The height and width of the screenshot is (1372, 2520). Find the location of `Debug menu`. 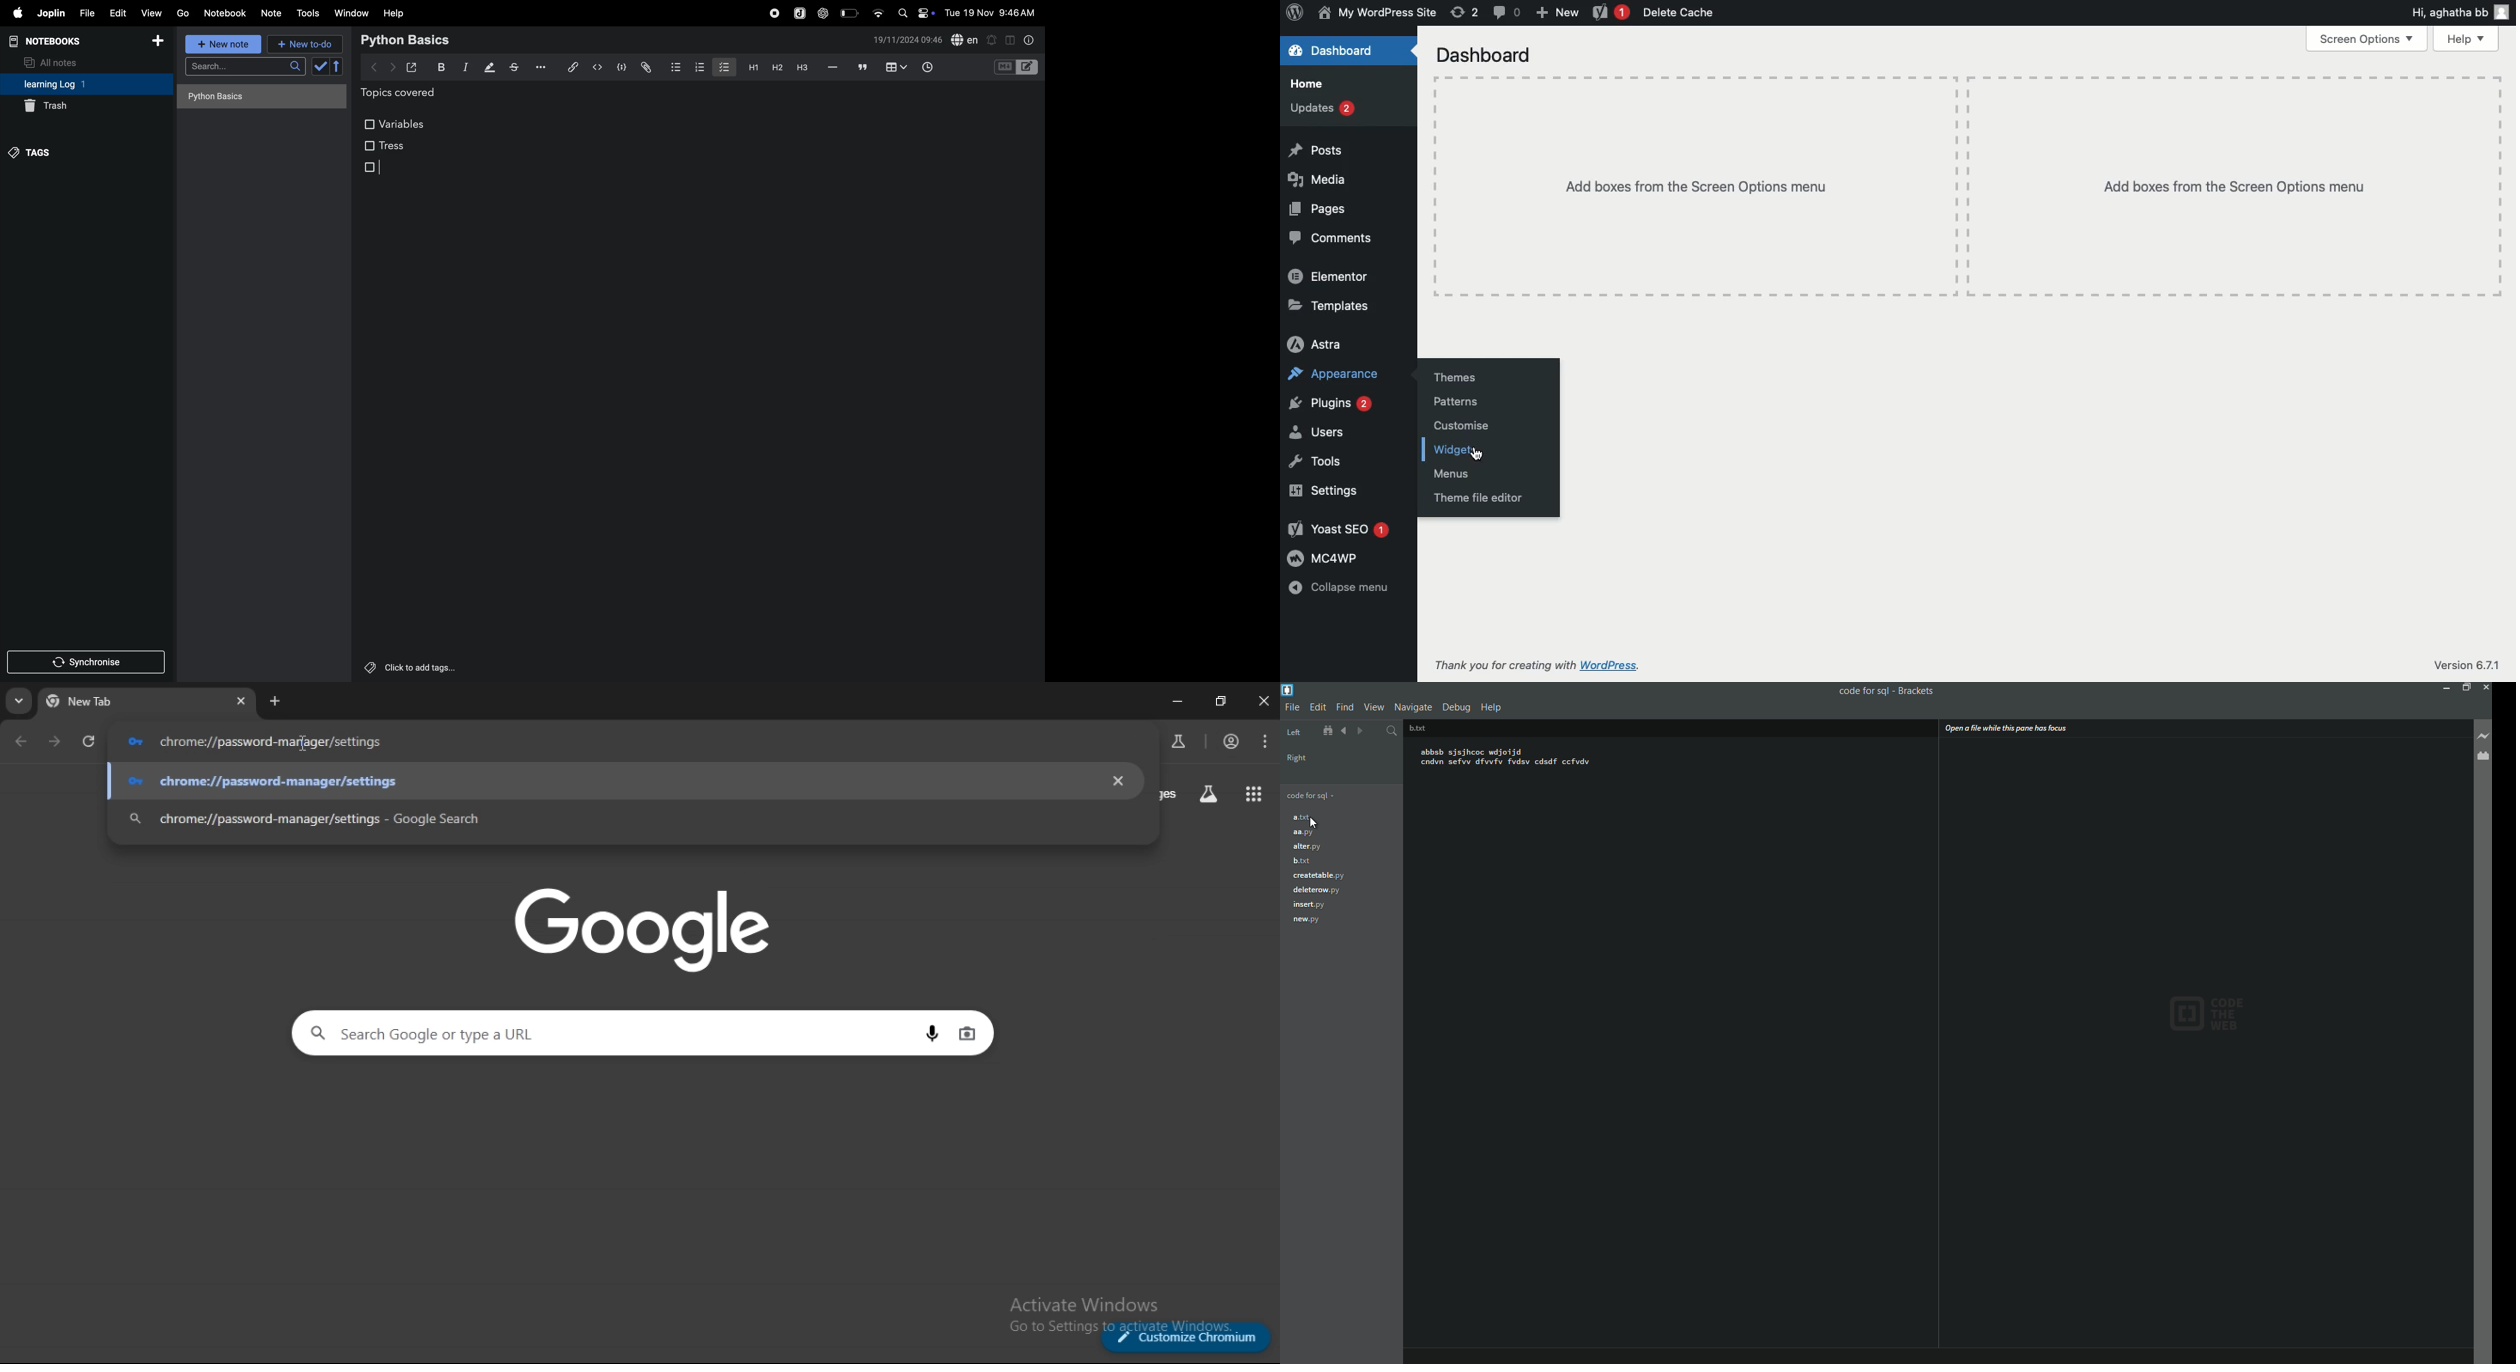

Debug menu is located at coordinates (1459, 707).